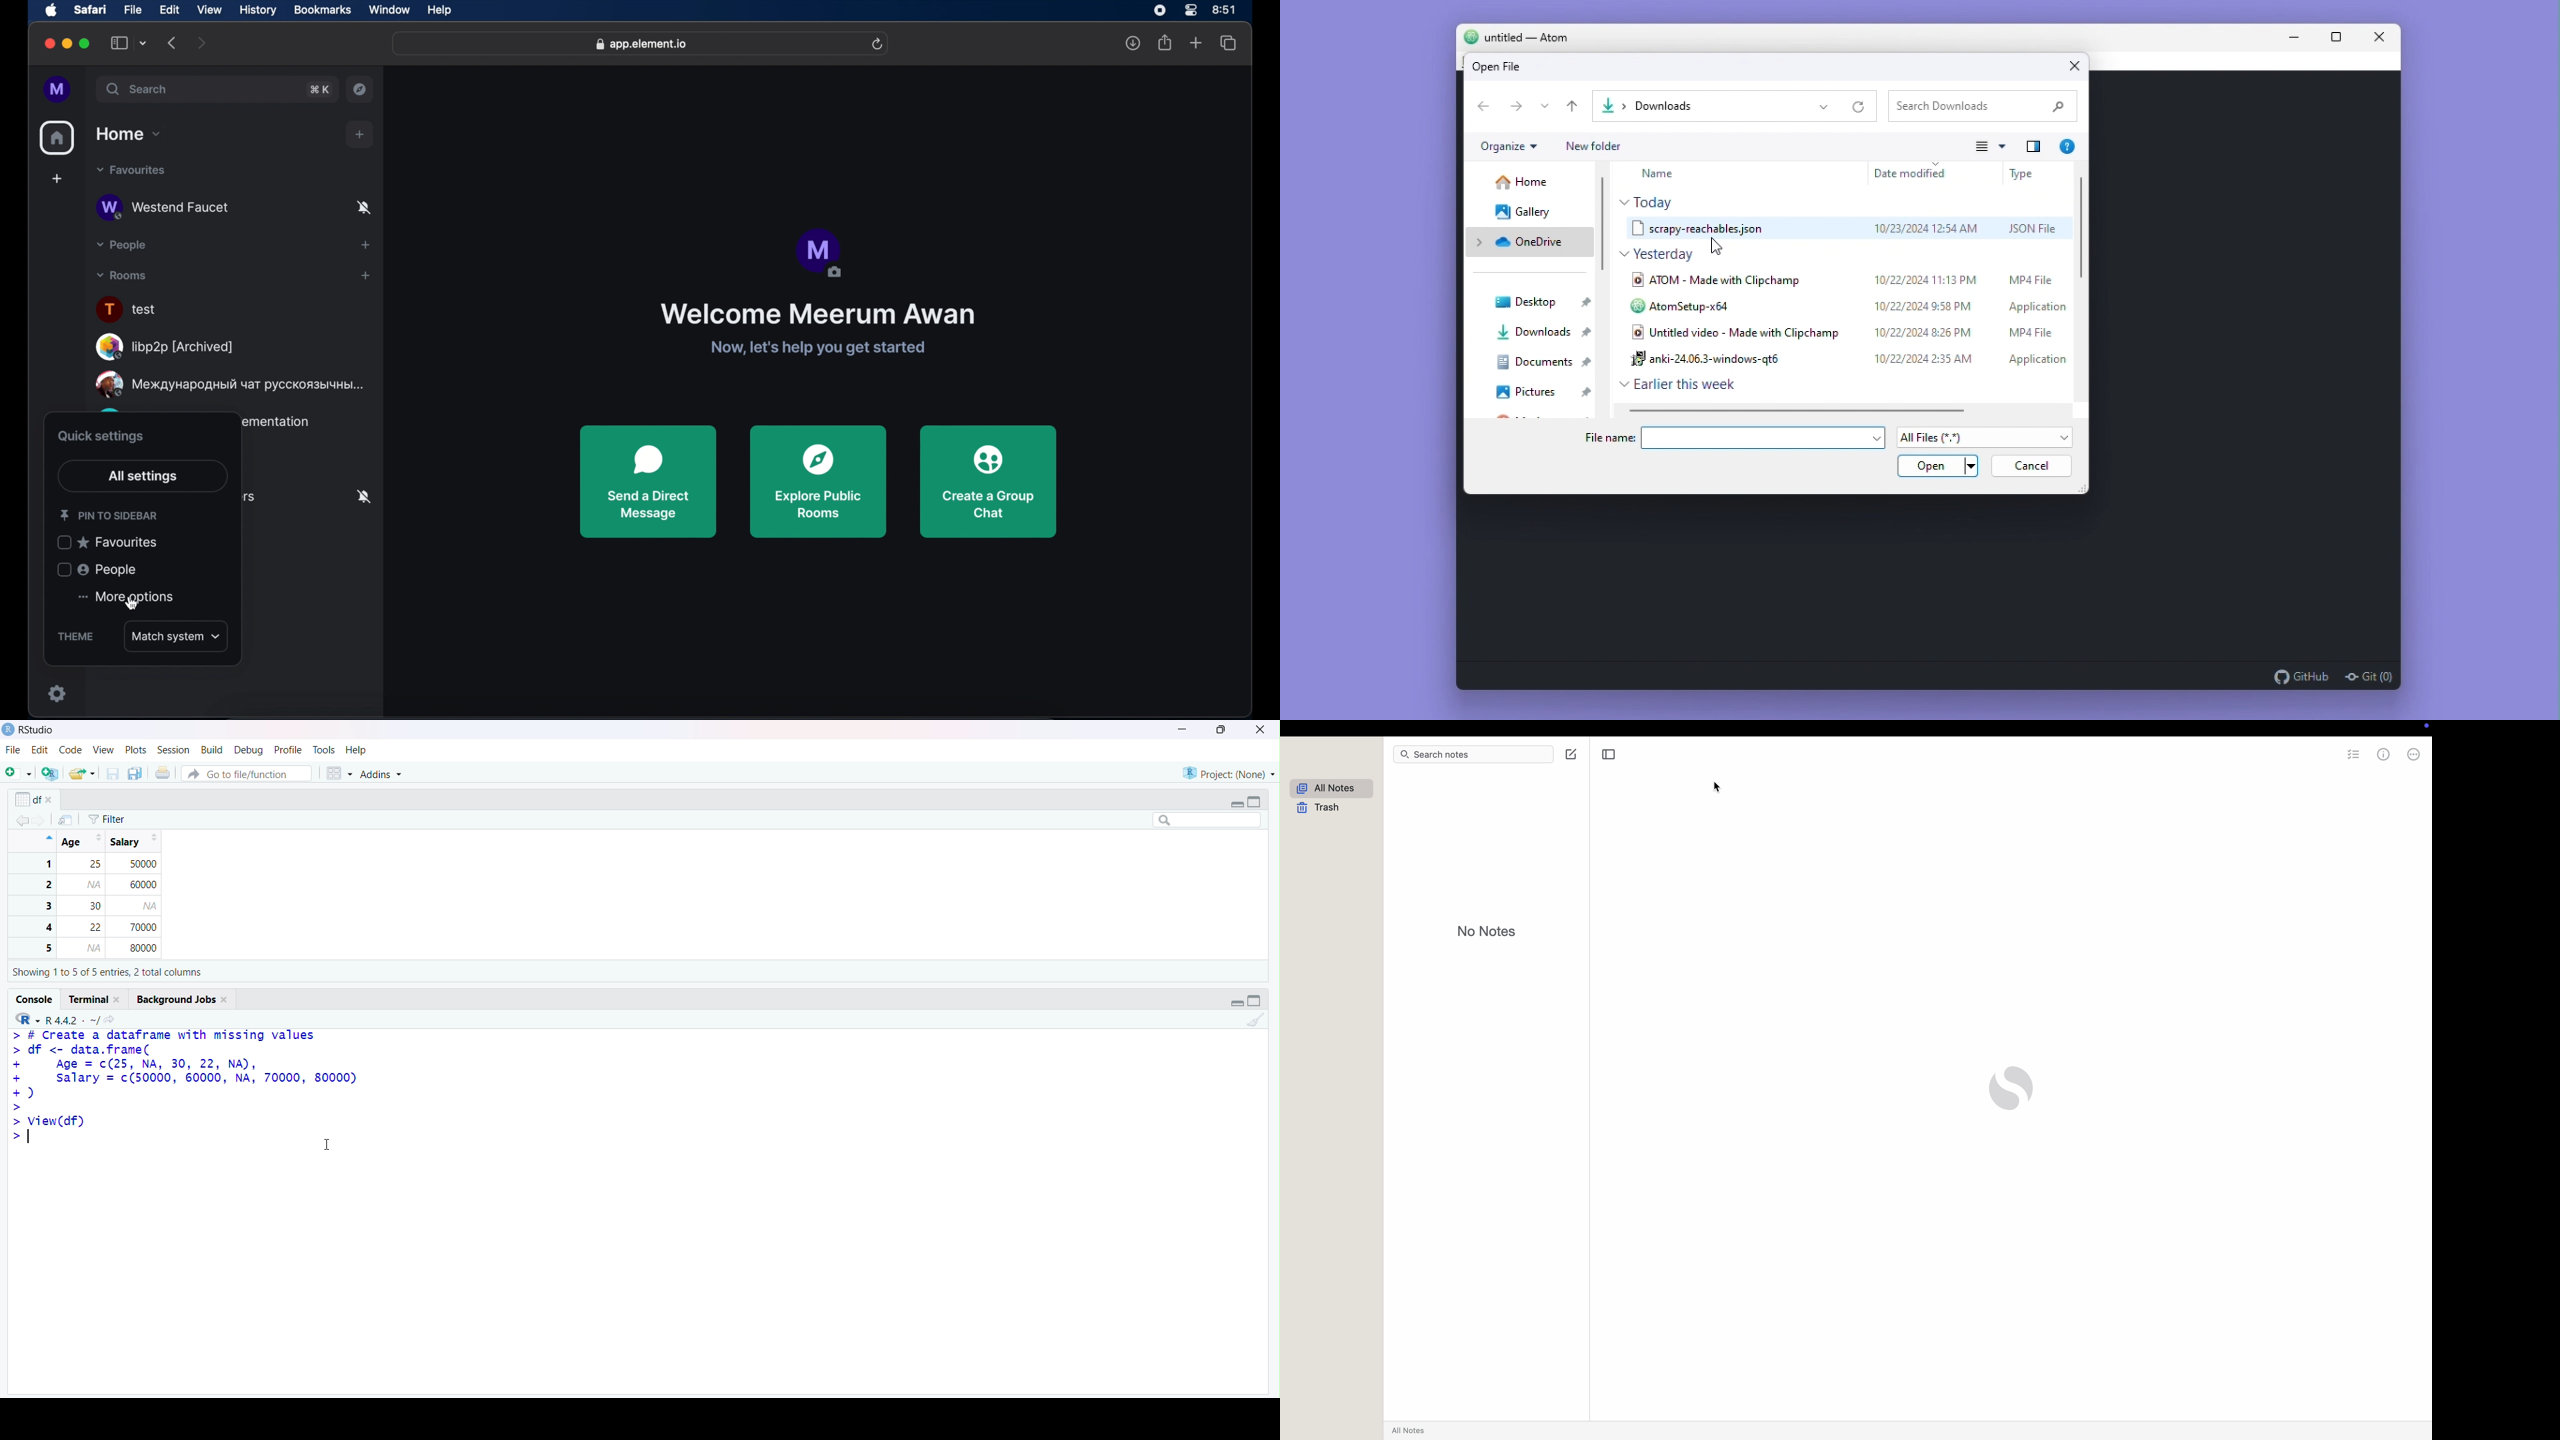  I want to click on poeople checkbox, so click(97, 569).